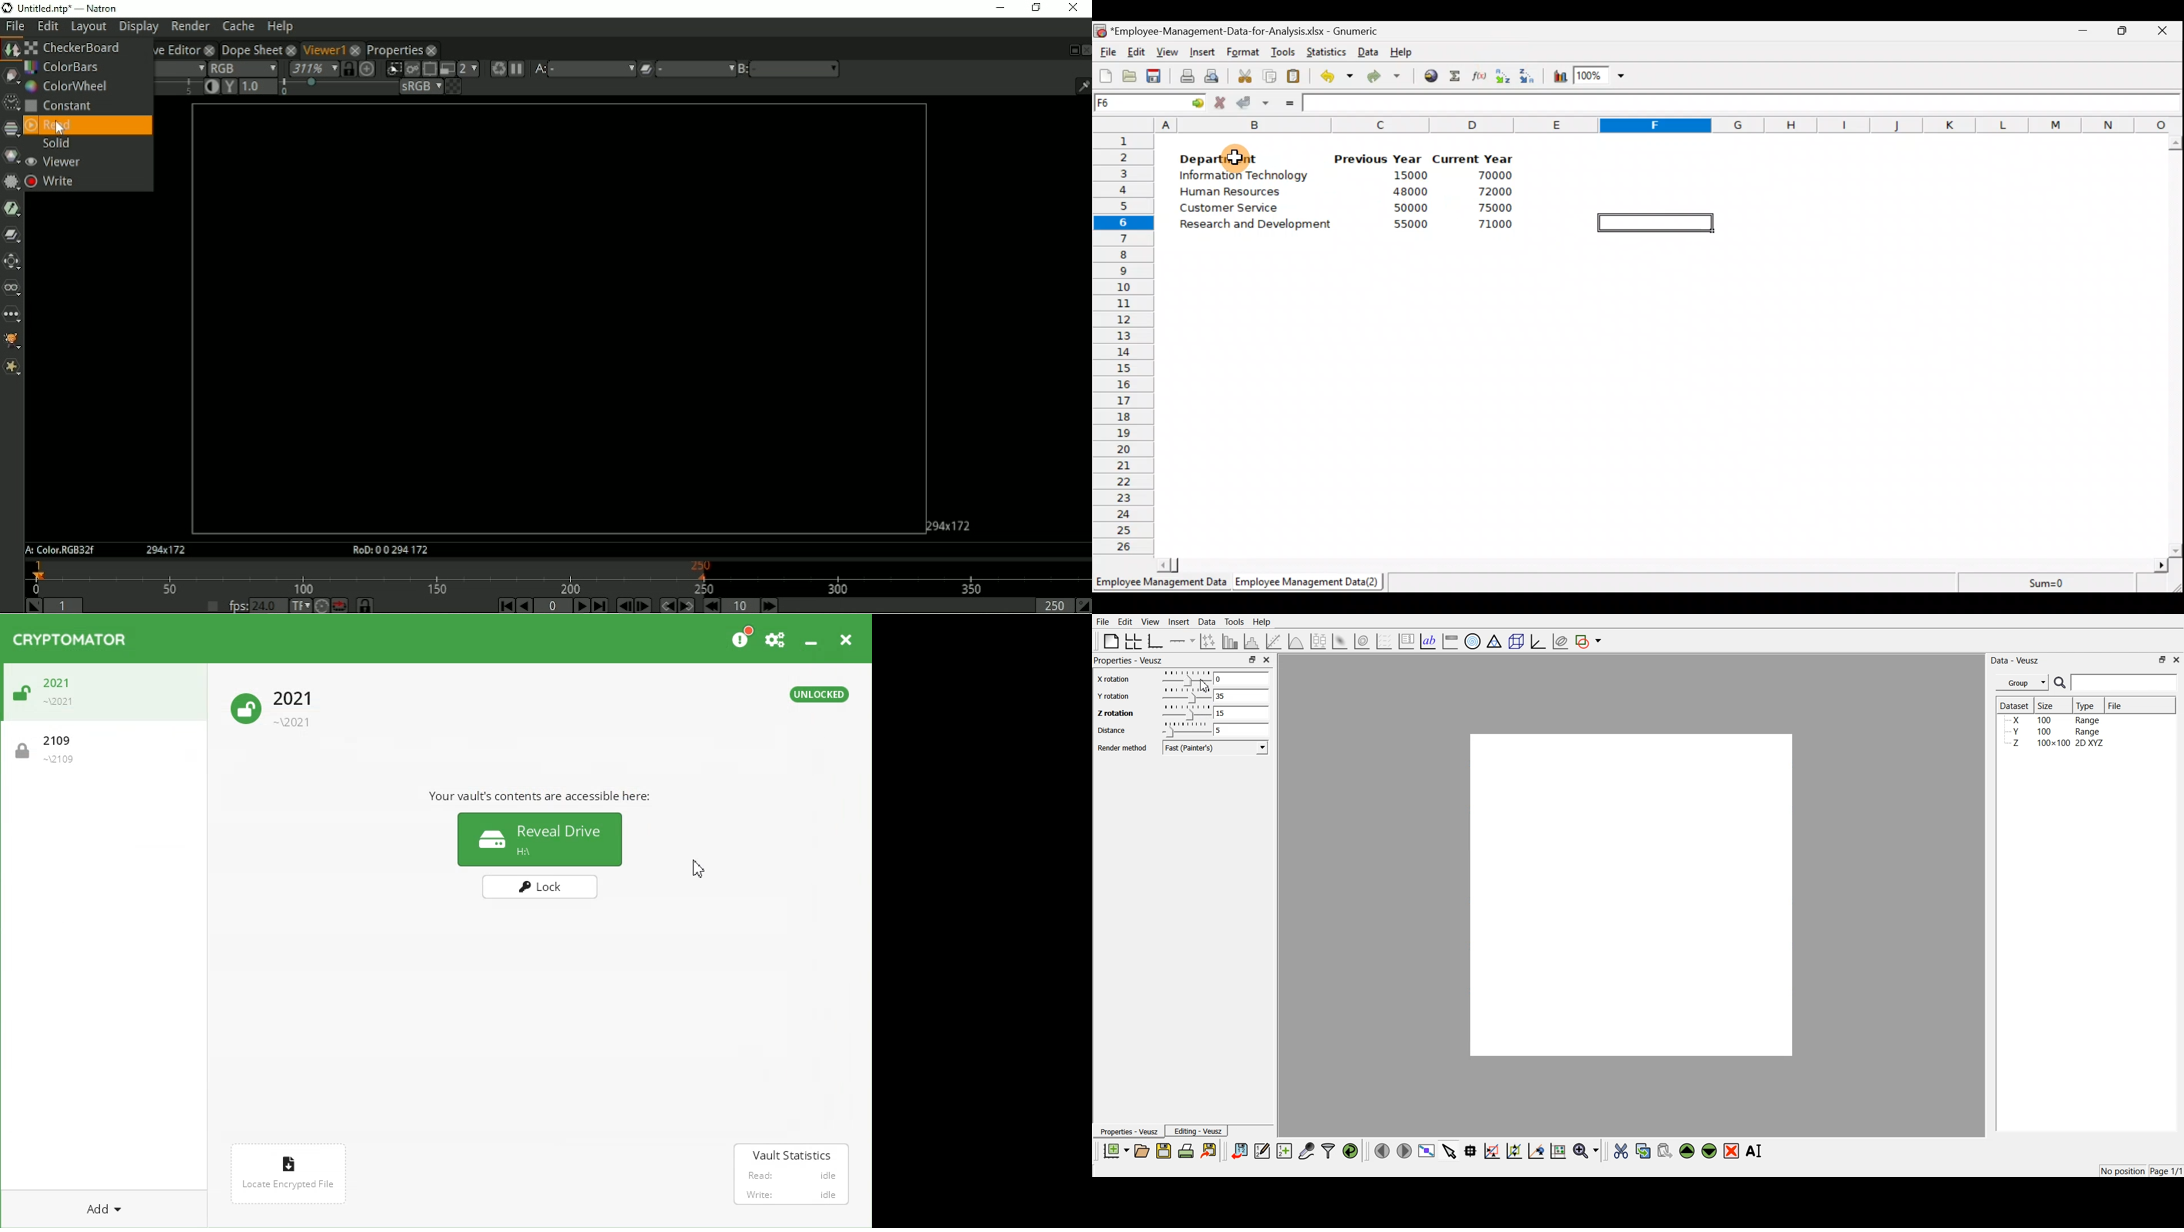  I want to click on Cut the selected widget, so click(1621, 1151).